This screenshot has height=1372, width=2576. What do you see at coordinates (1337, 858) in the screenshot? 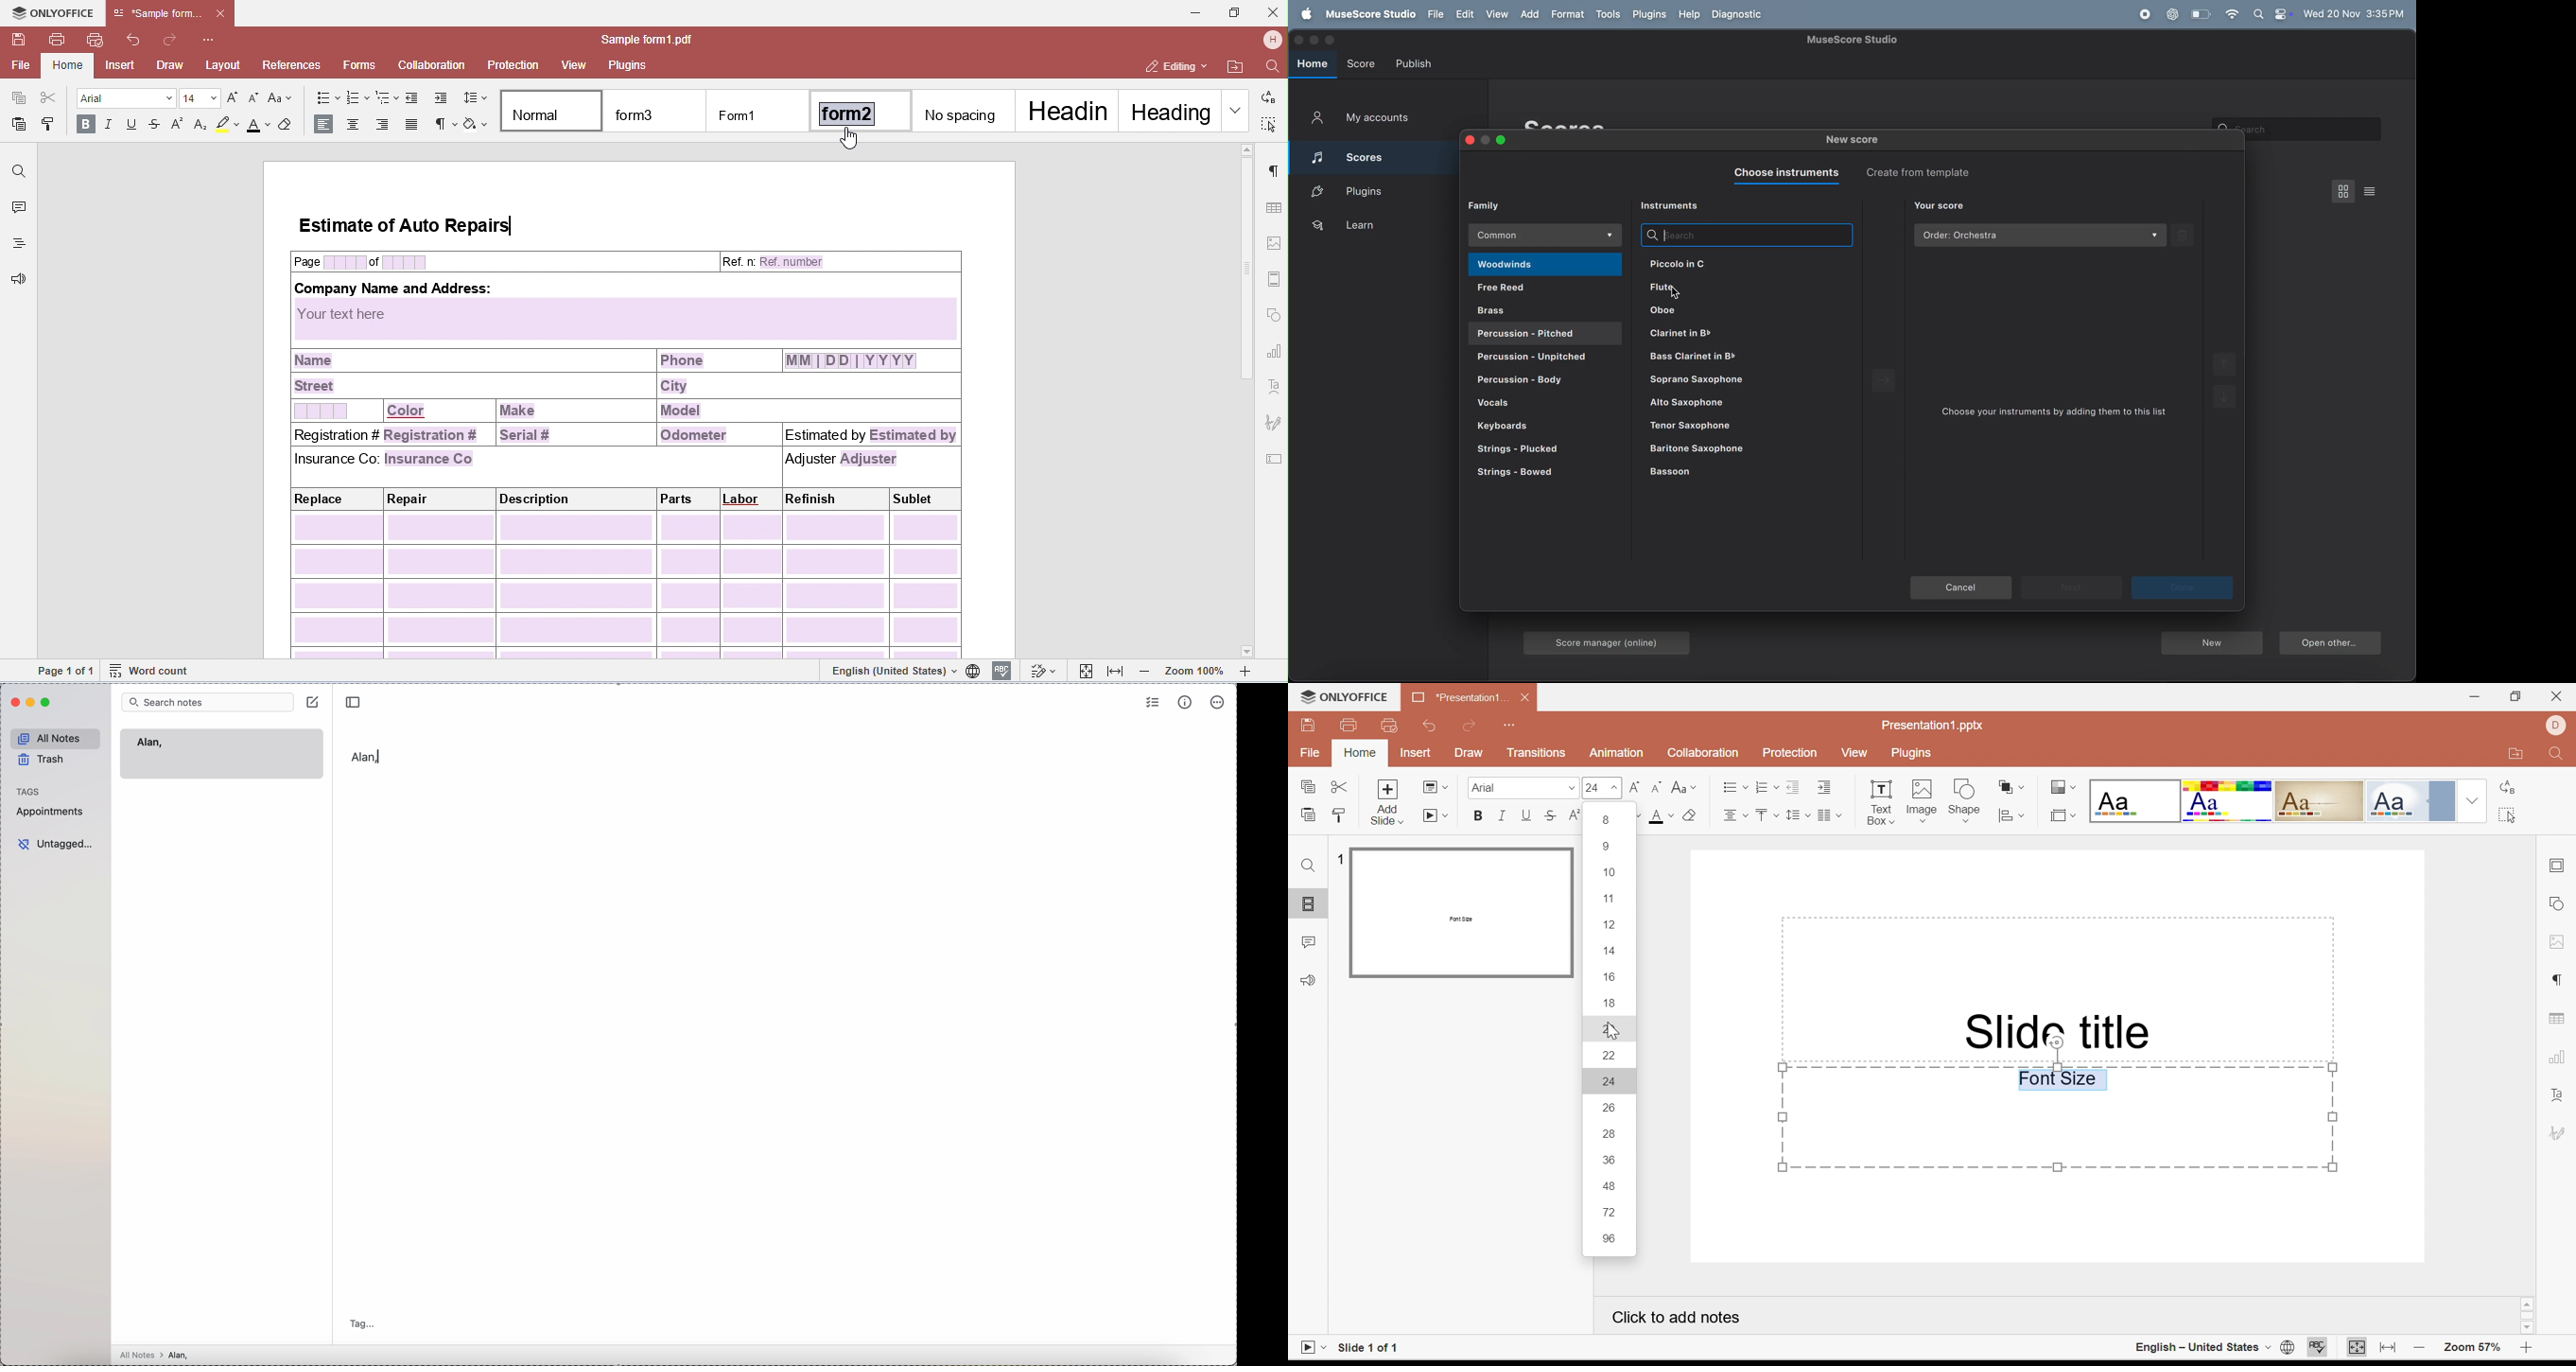
I see `1` at bounding box center [1337, 858].